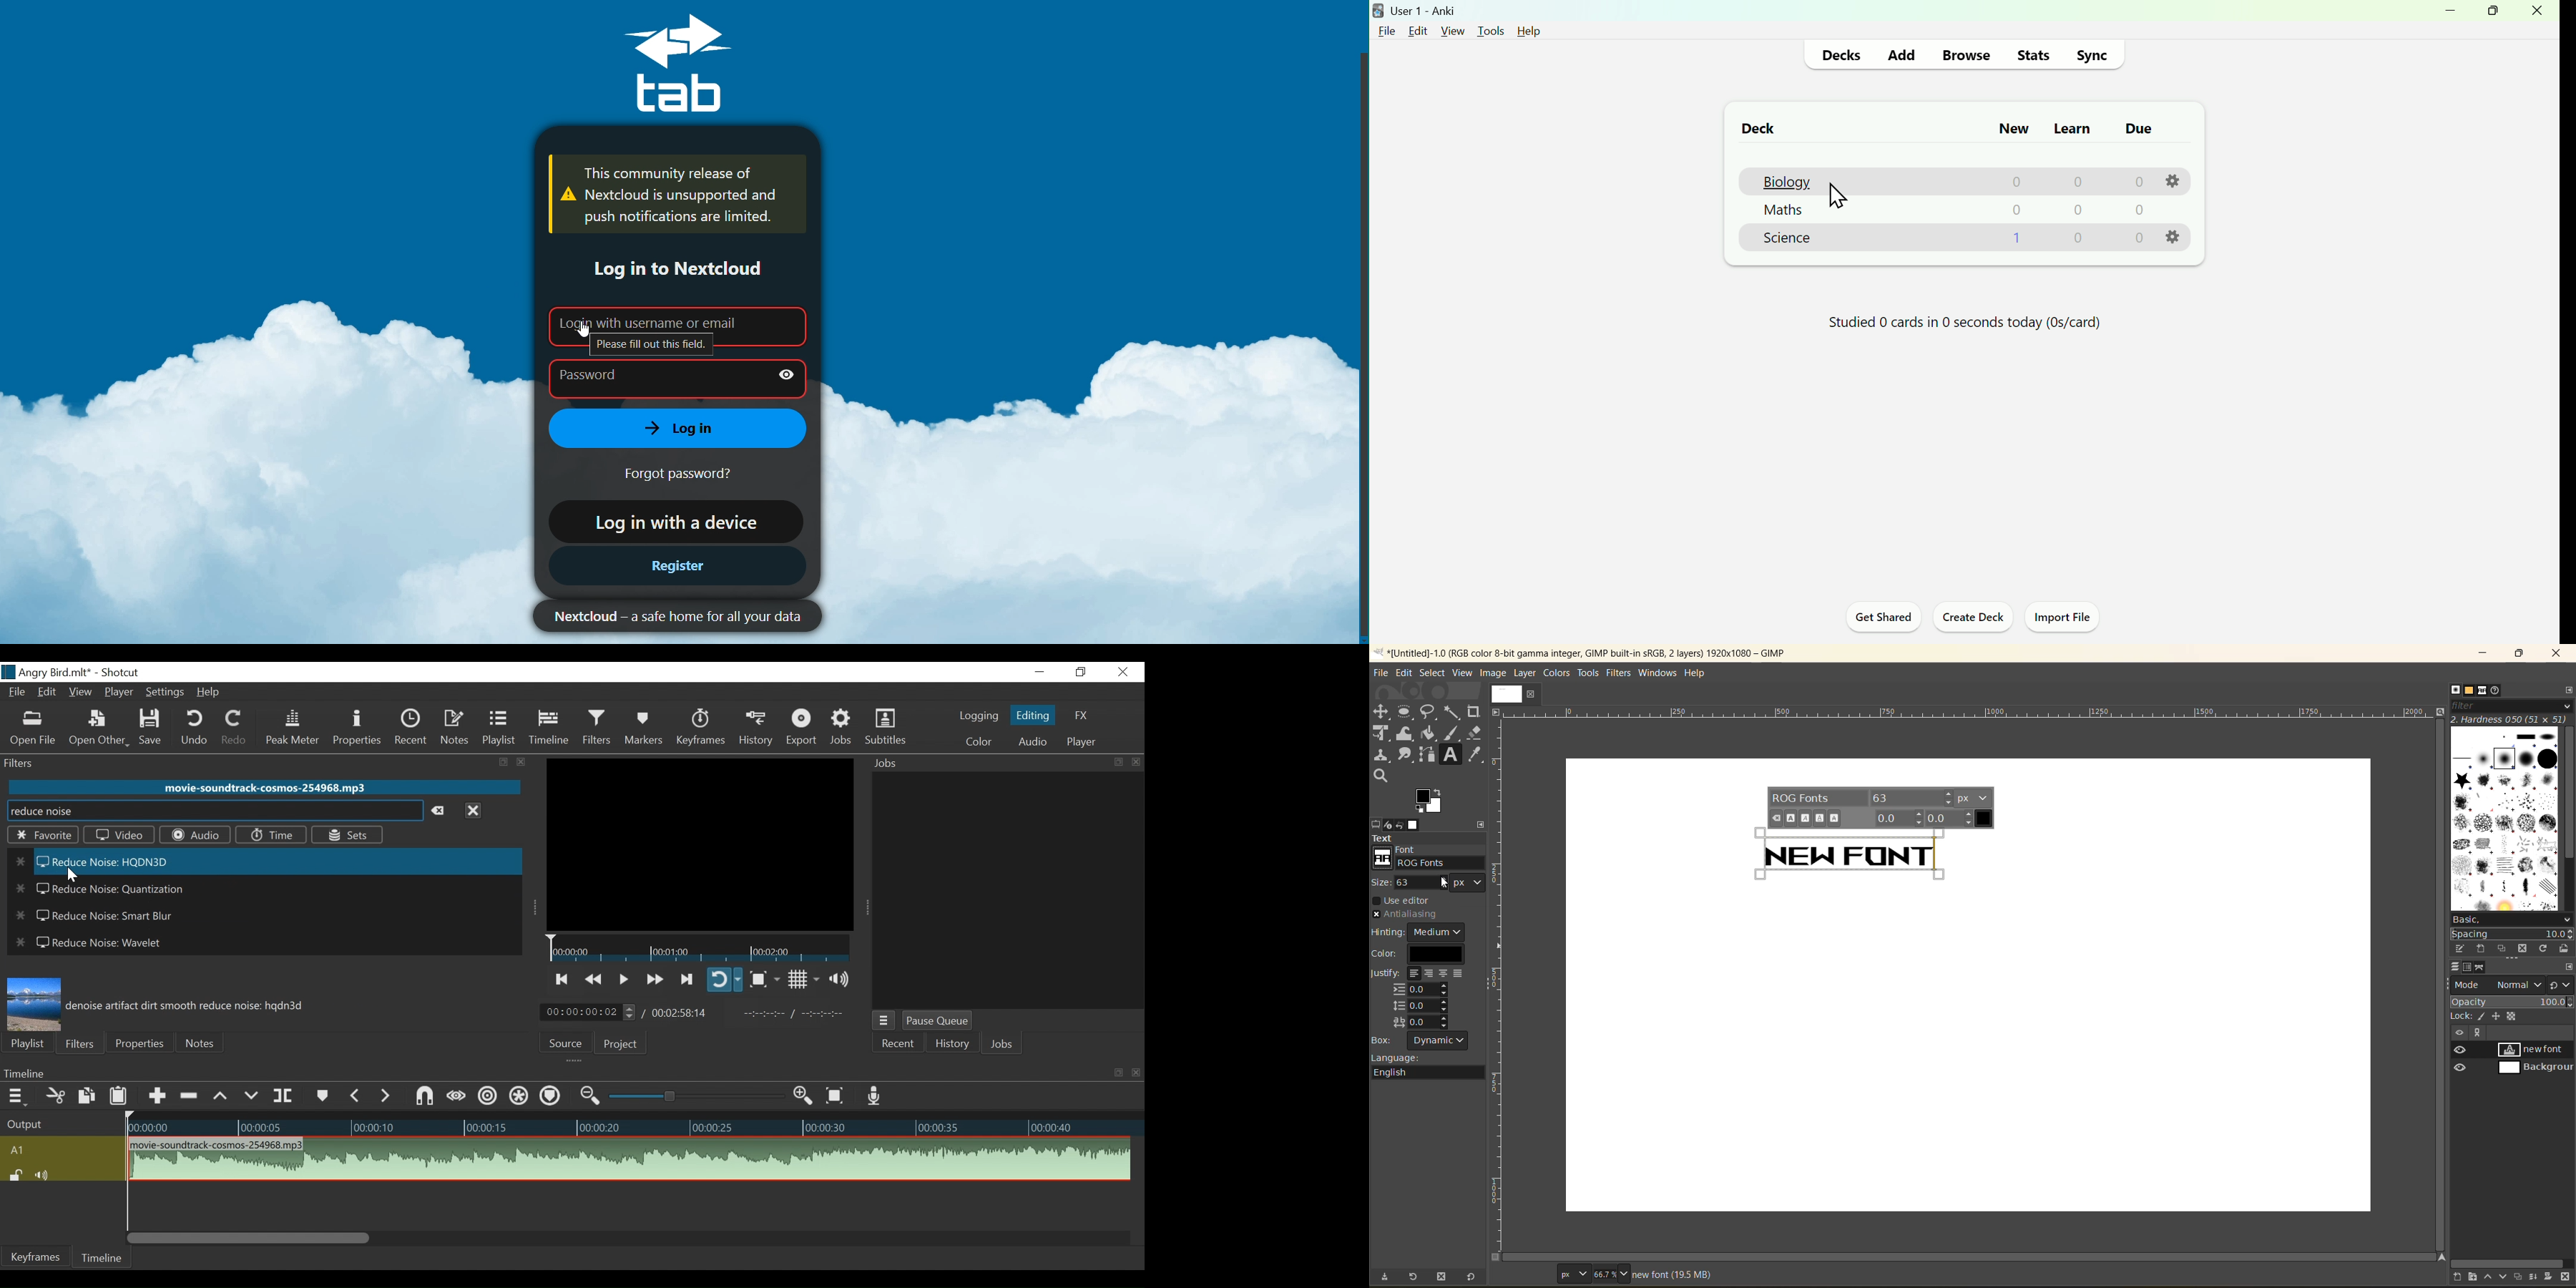 The width and height of the screenshot is (2576, 1288). I want to click on Ripple , so click(486, 1097).